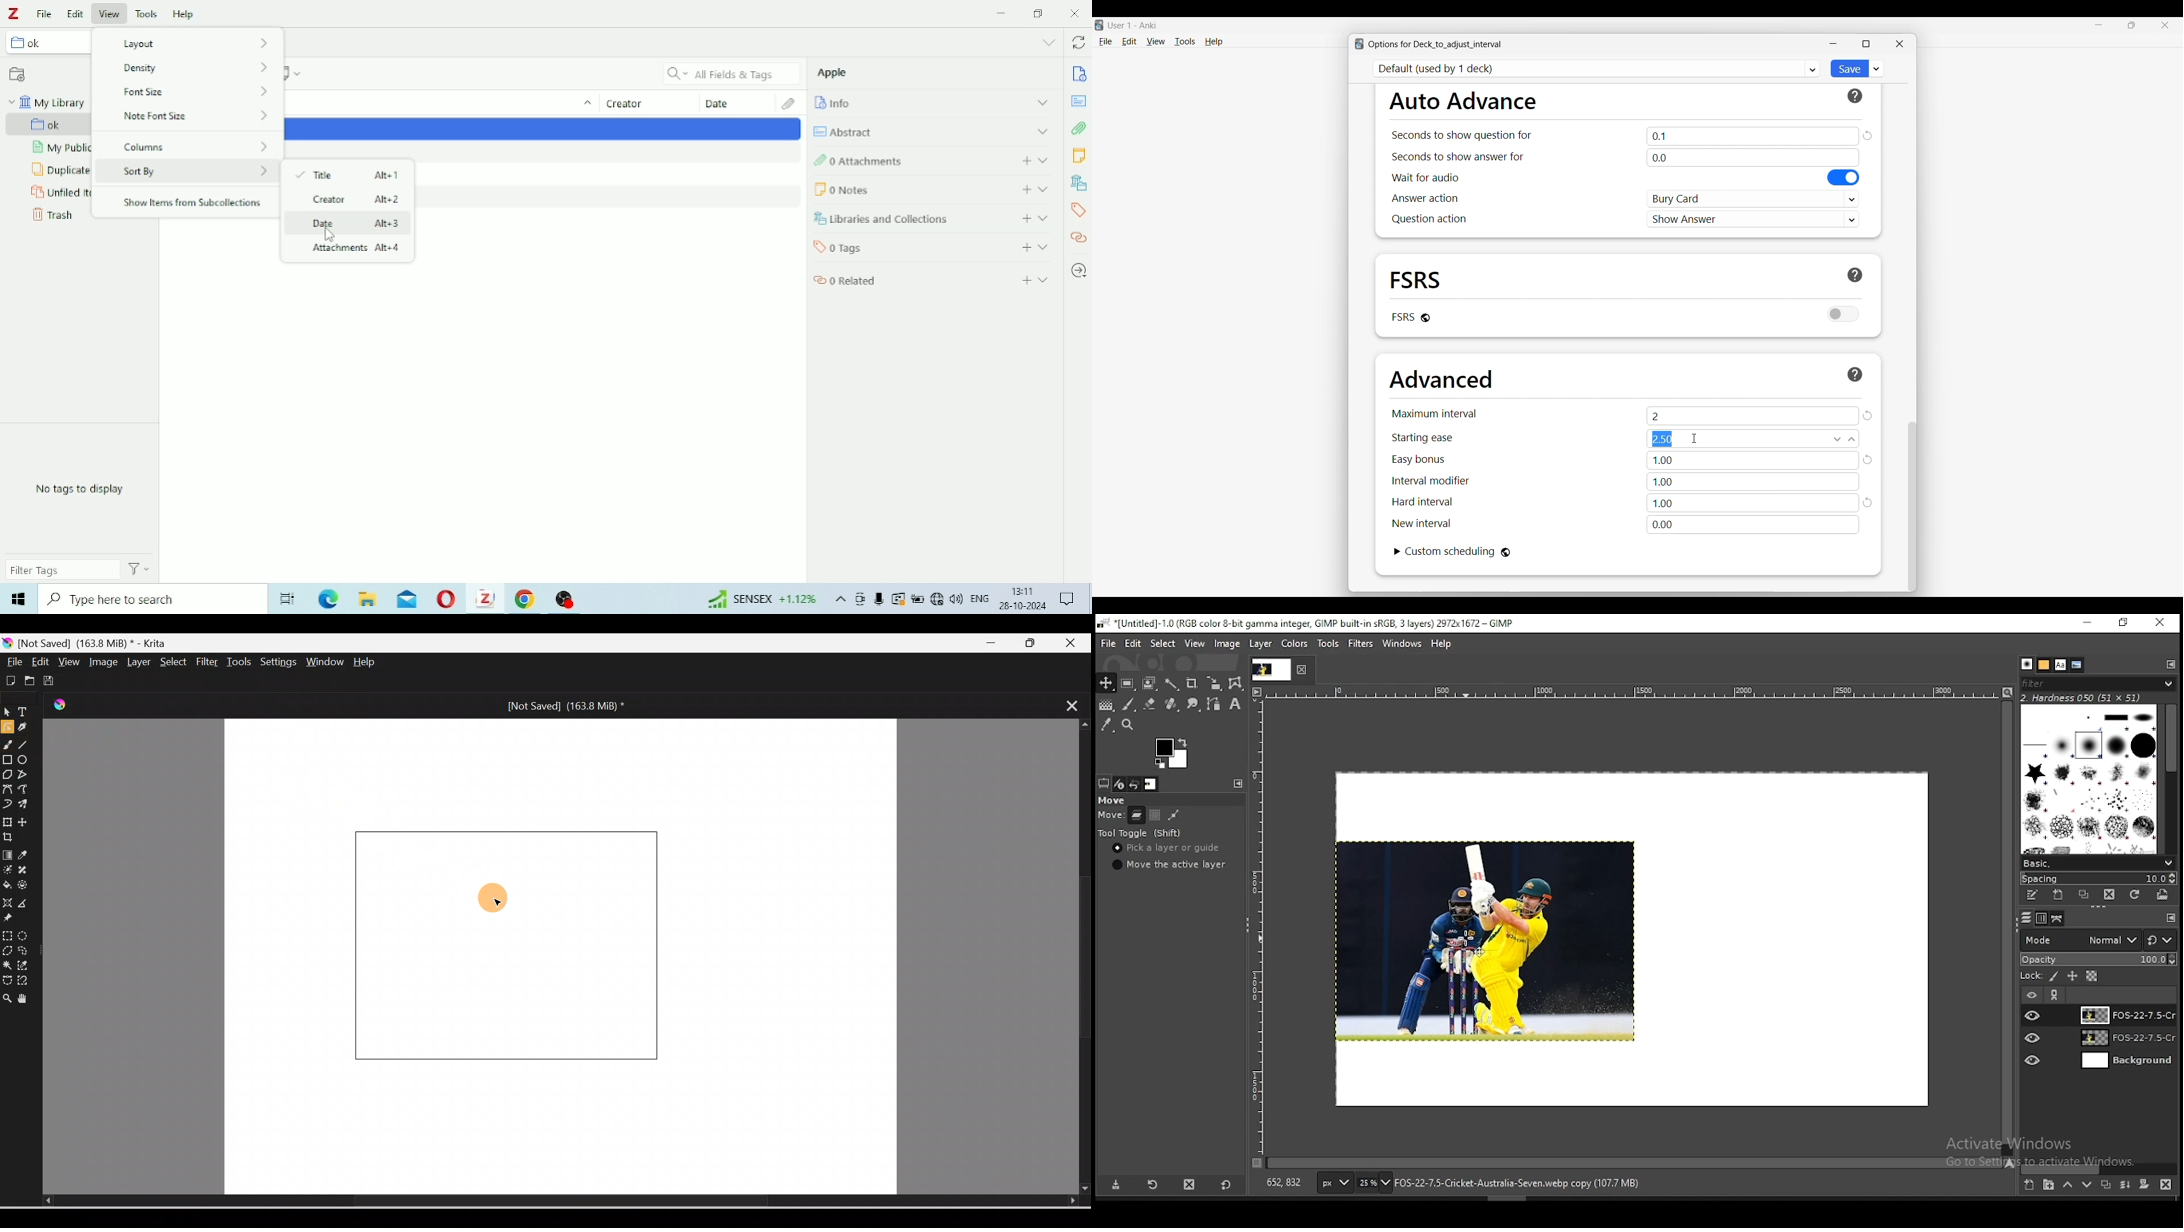 Image resolution: width=2184 pixels, height=1232 pixels. I want to click on reload, so click(1867, 135).